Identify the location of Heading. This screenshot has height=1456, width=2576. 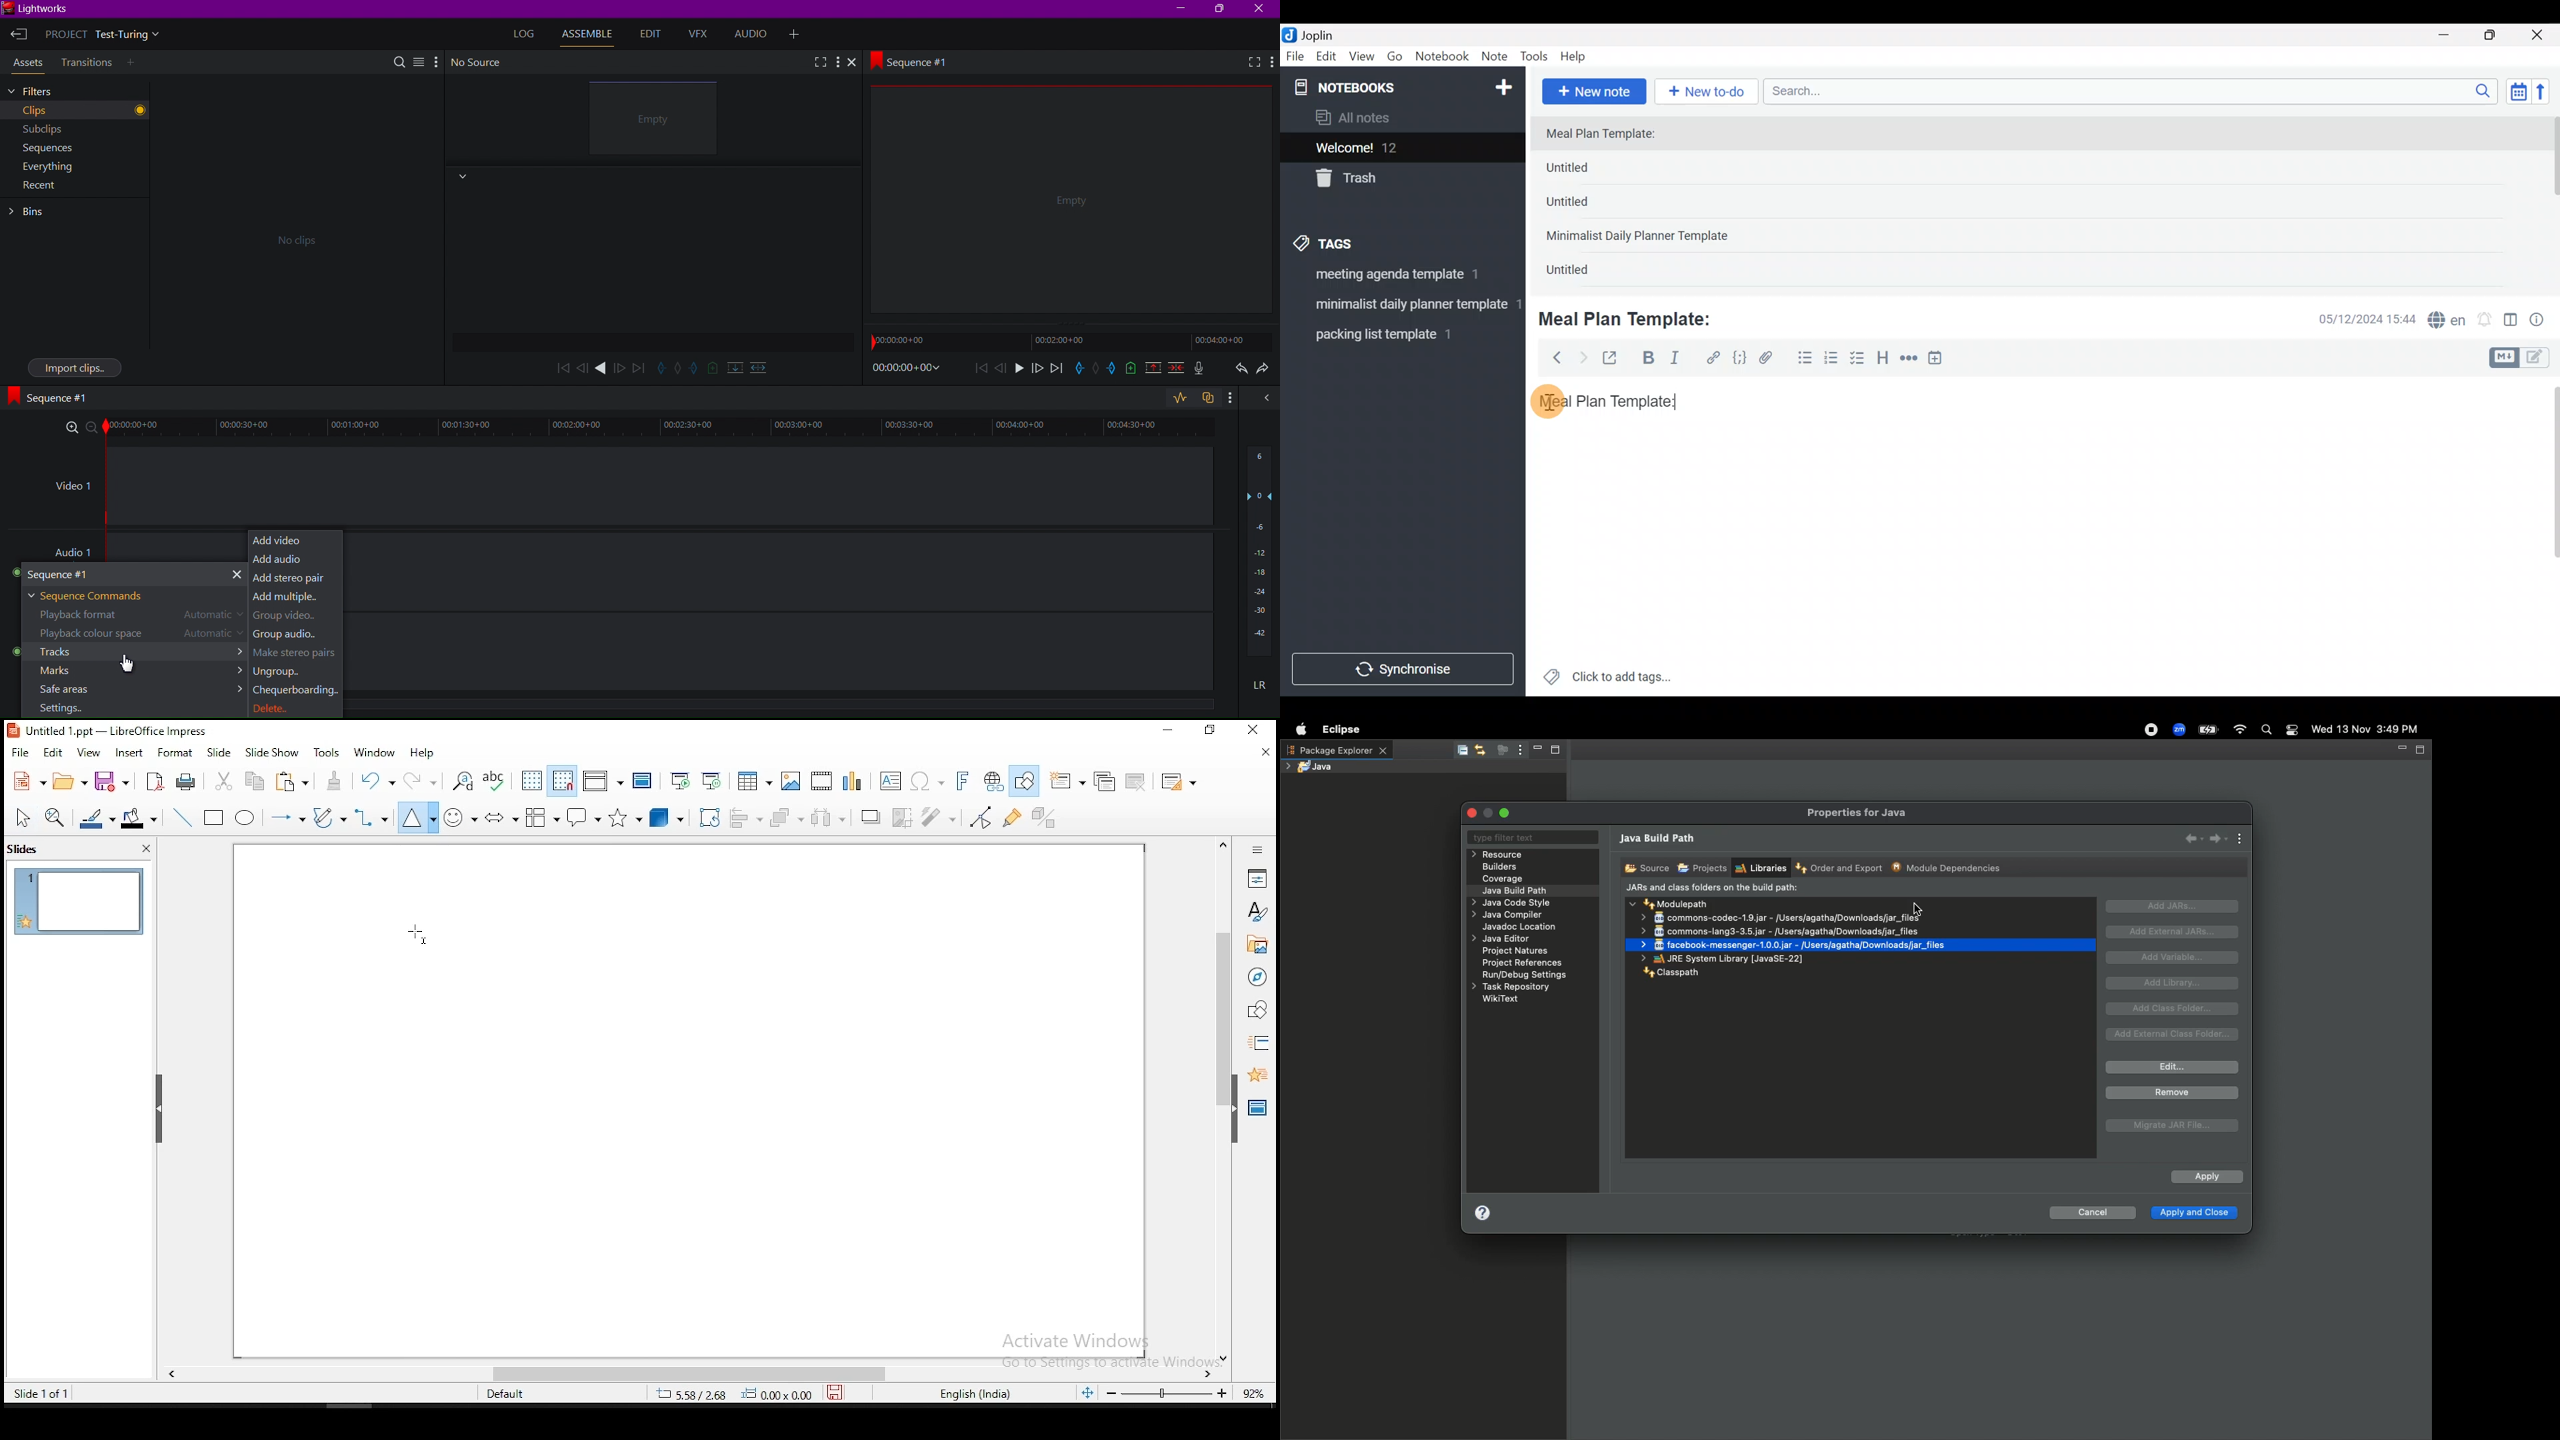
(1883, 360).